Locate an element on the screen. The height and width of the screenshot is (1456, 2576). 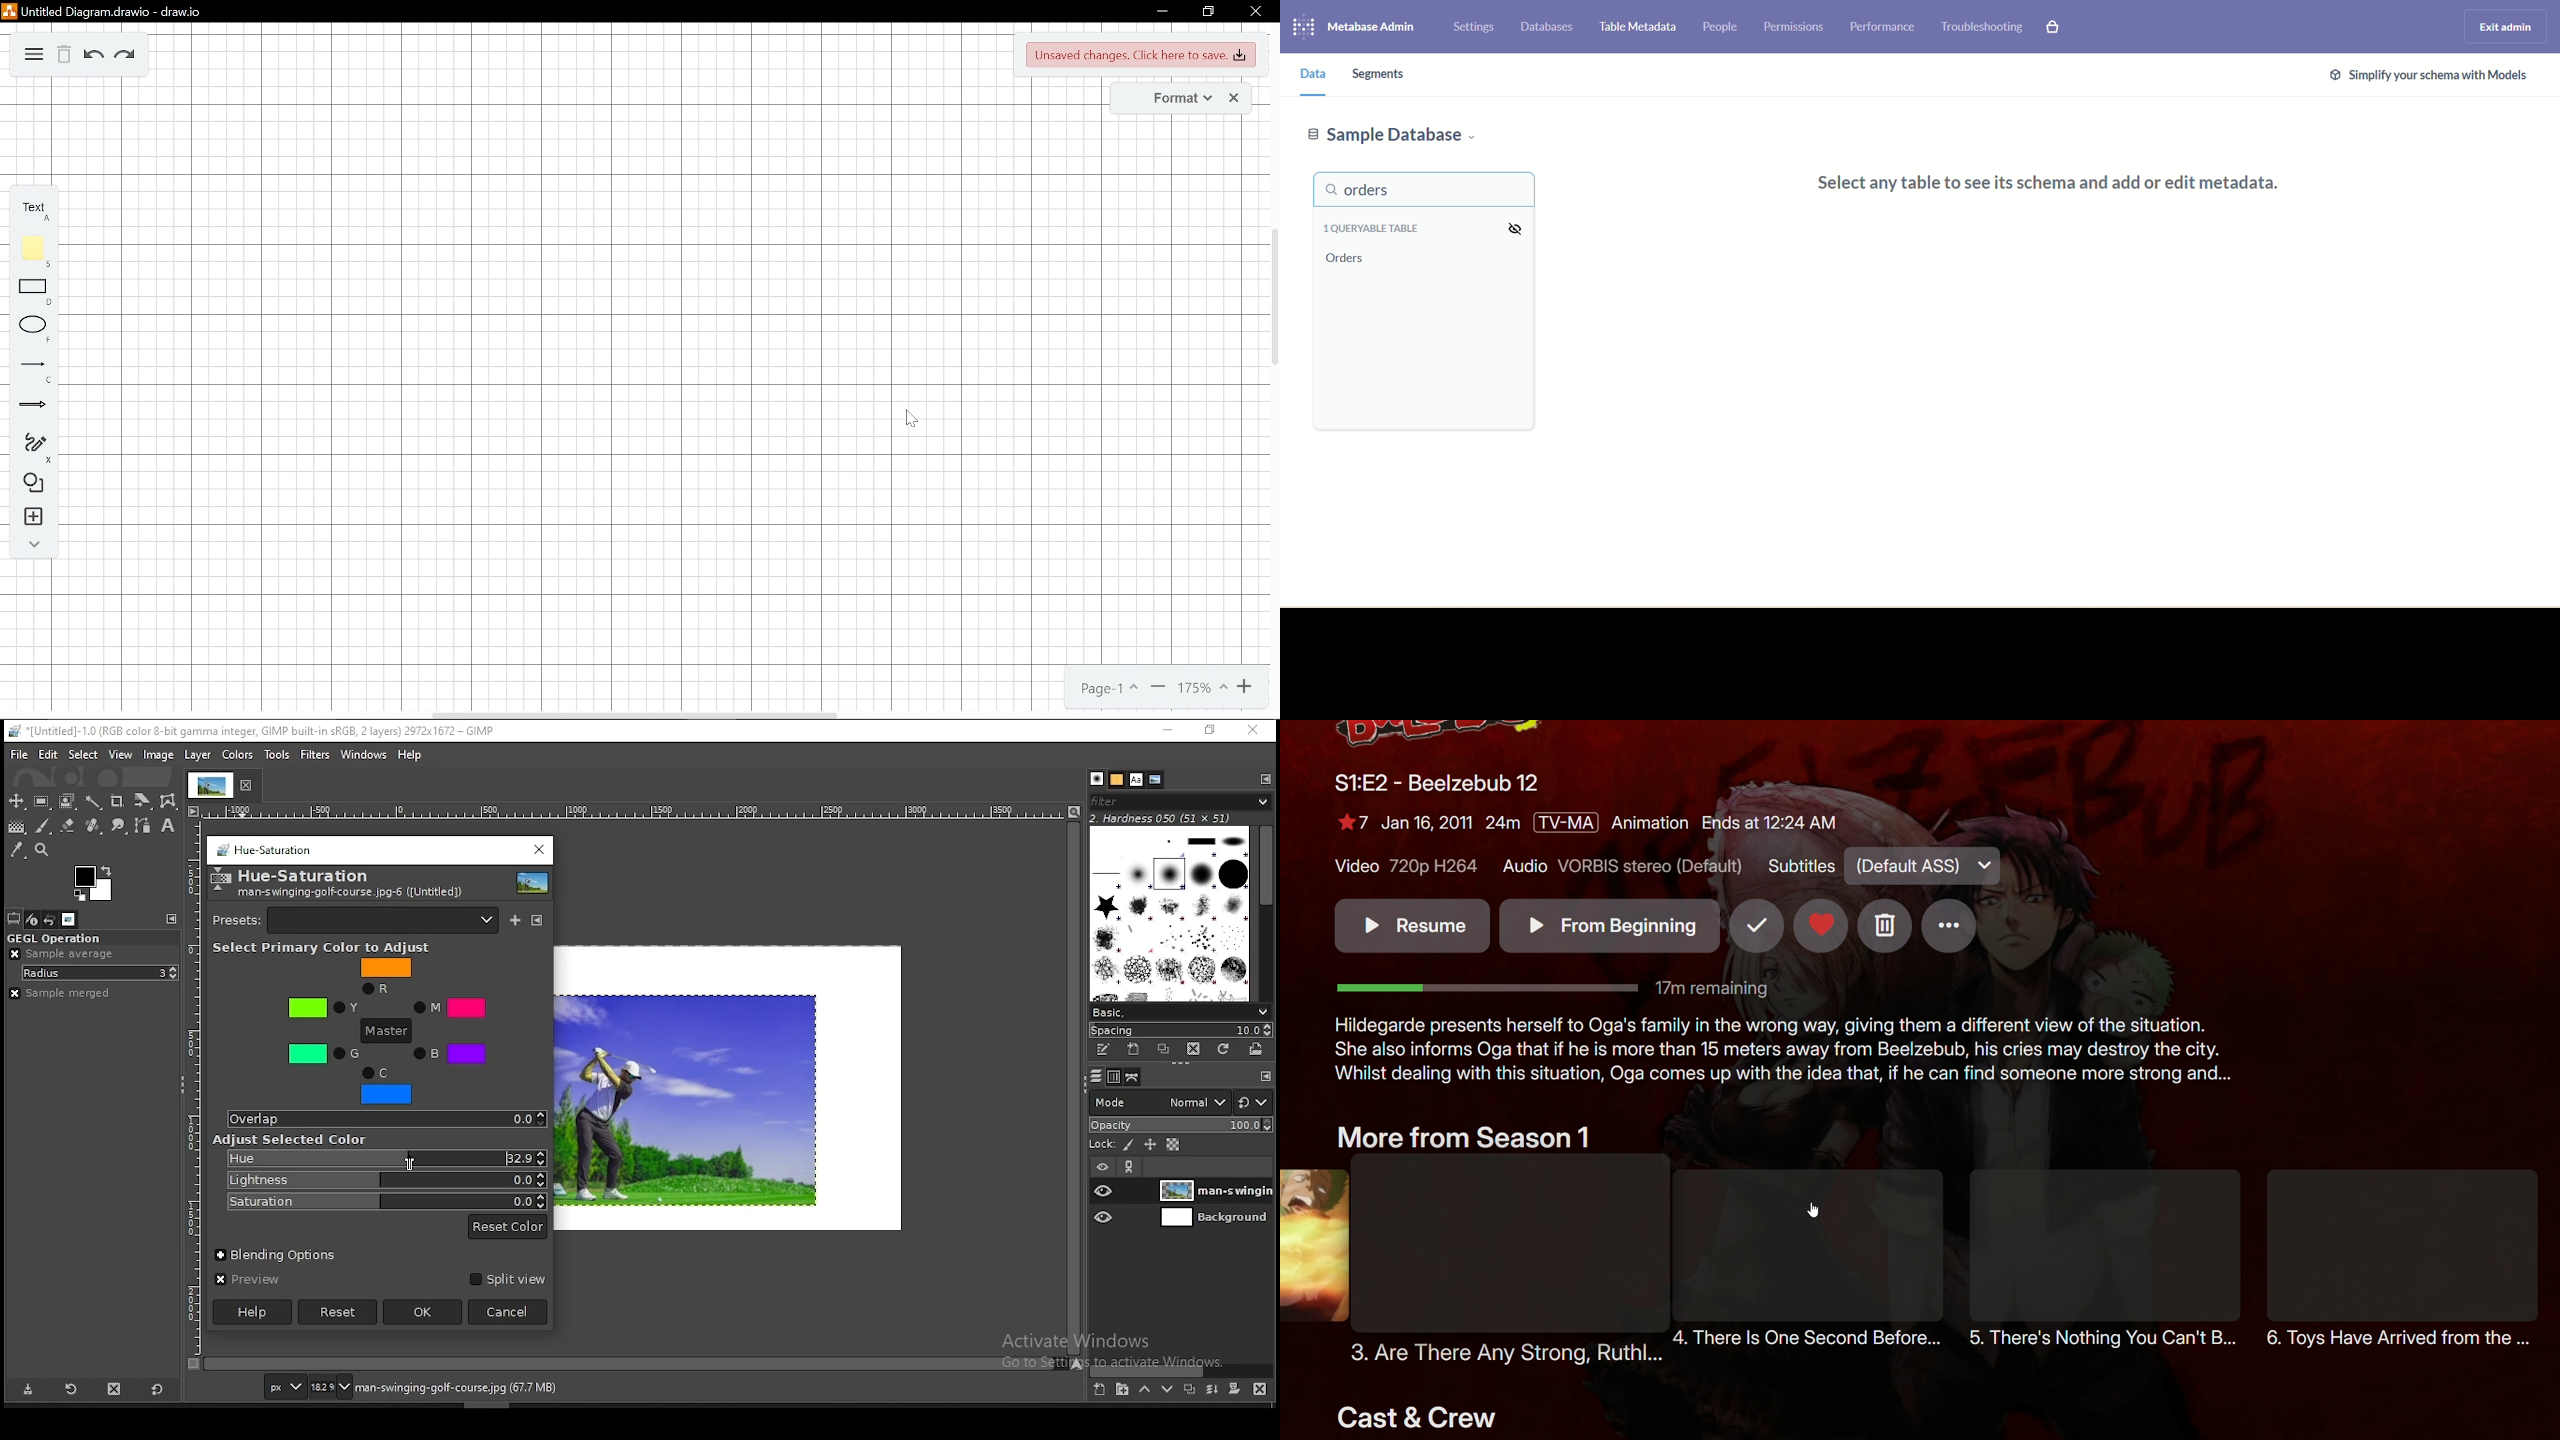
text is located at coordinates (30, 207).